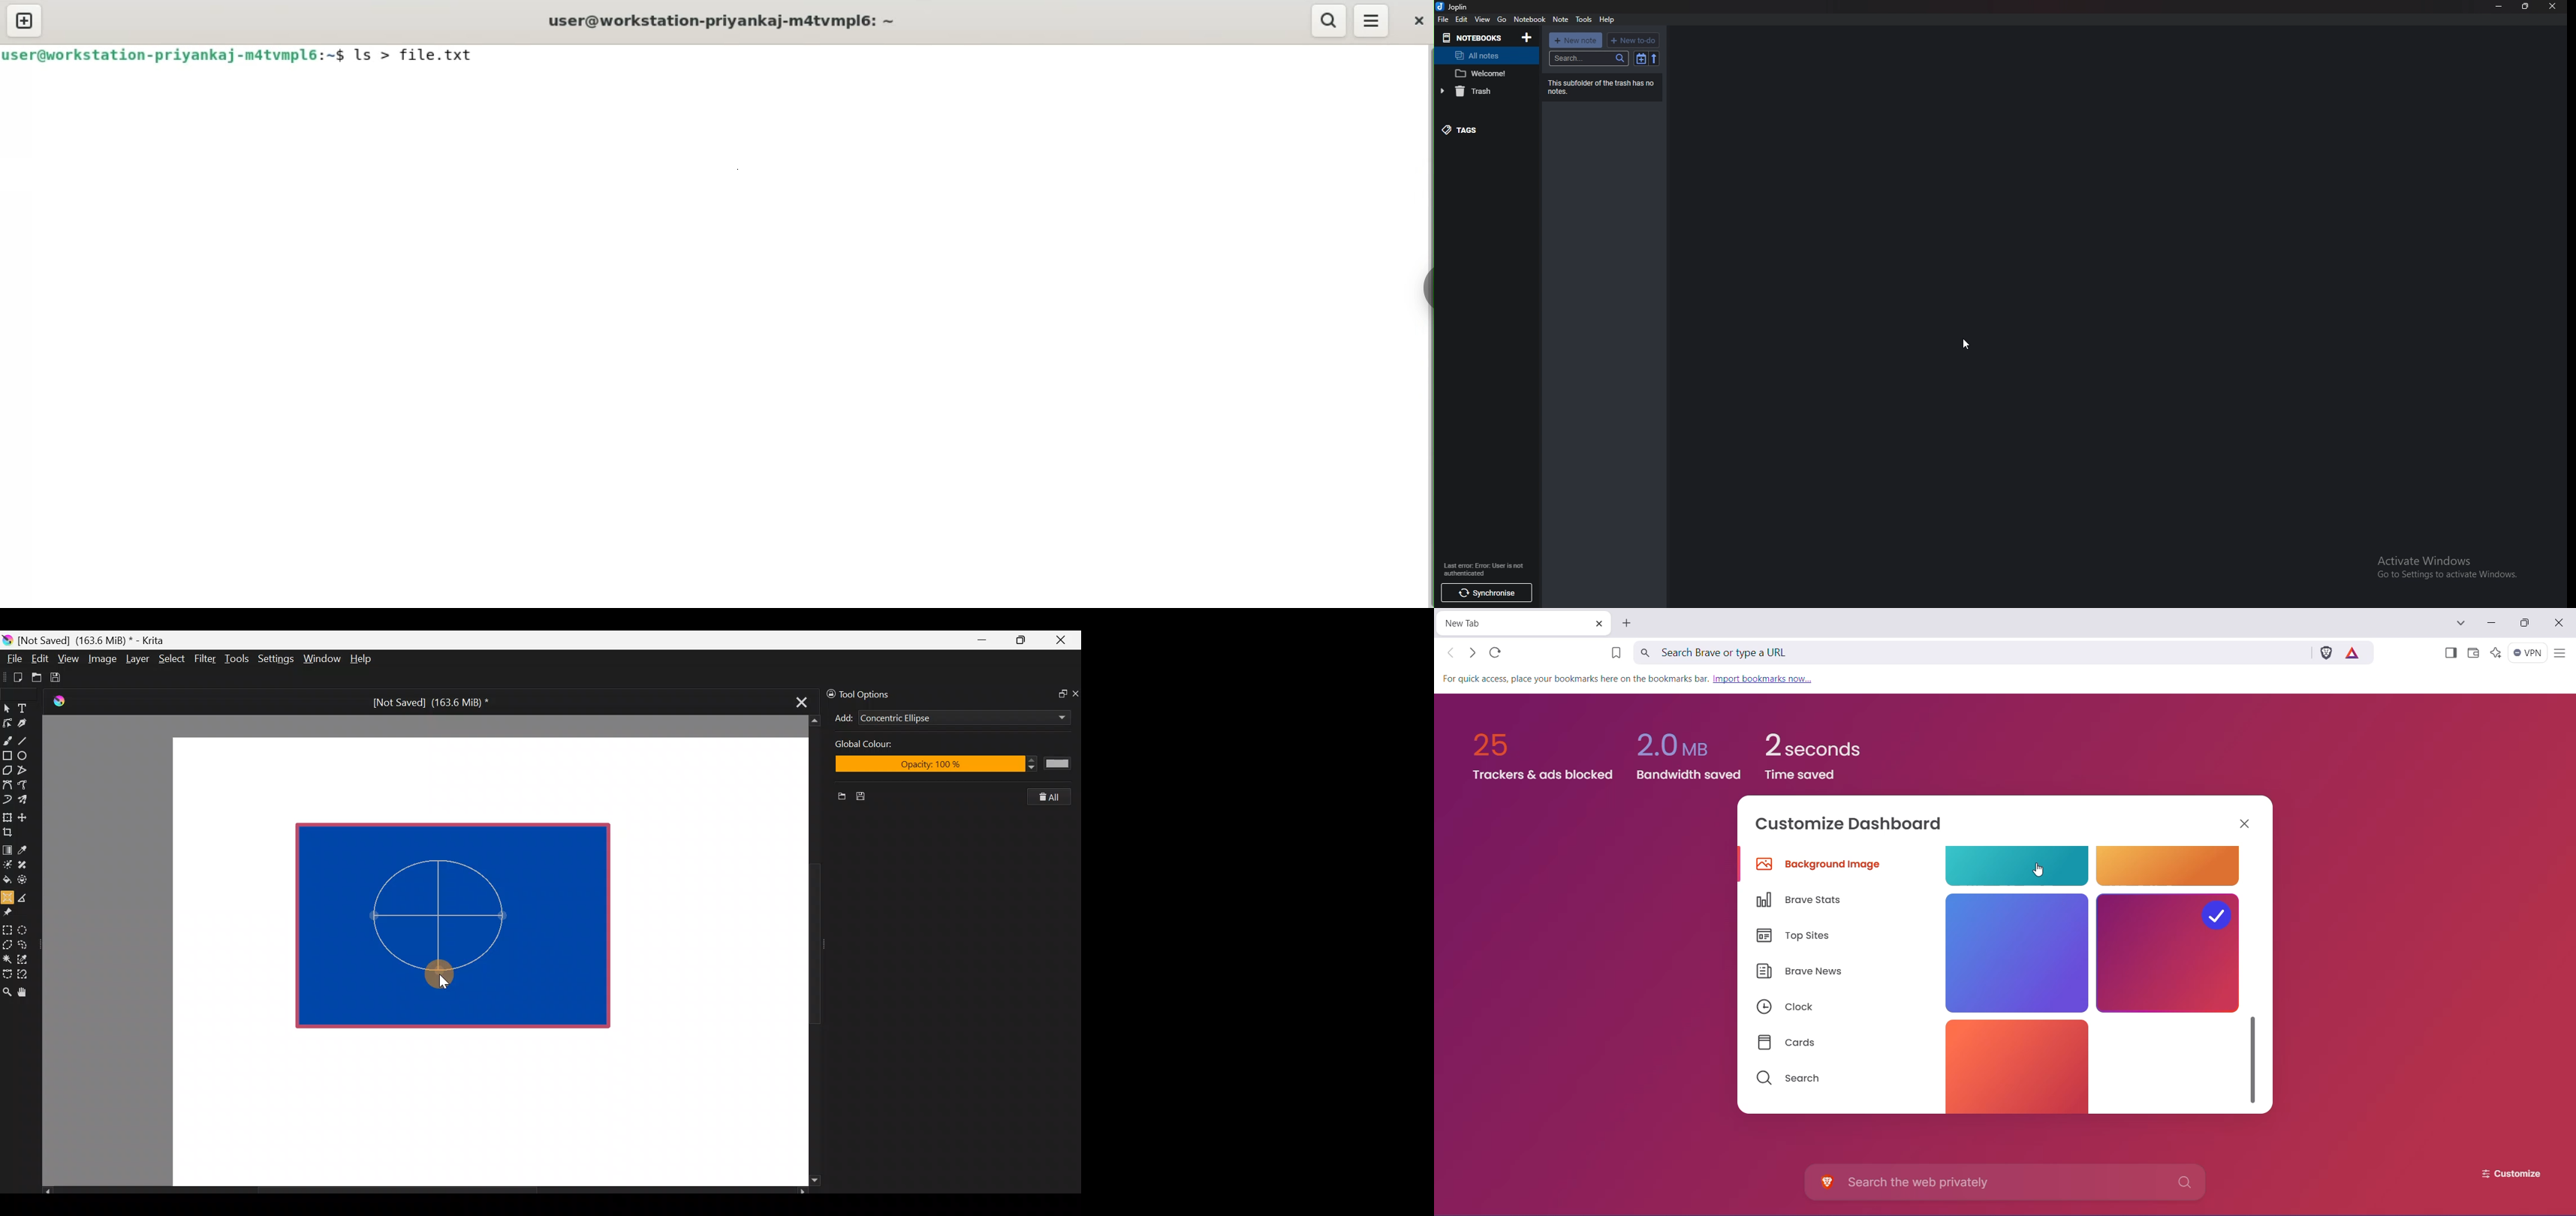  I want to click on Measure the distance between two points, so click(26, 894).